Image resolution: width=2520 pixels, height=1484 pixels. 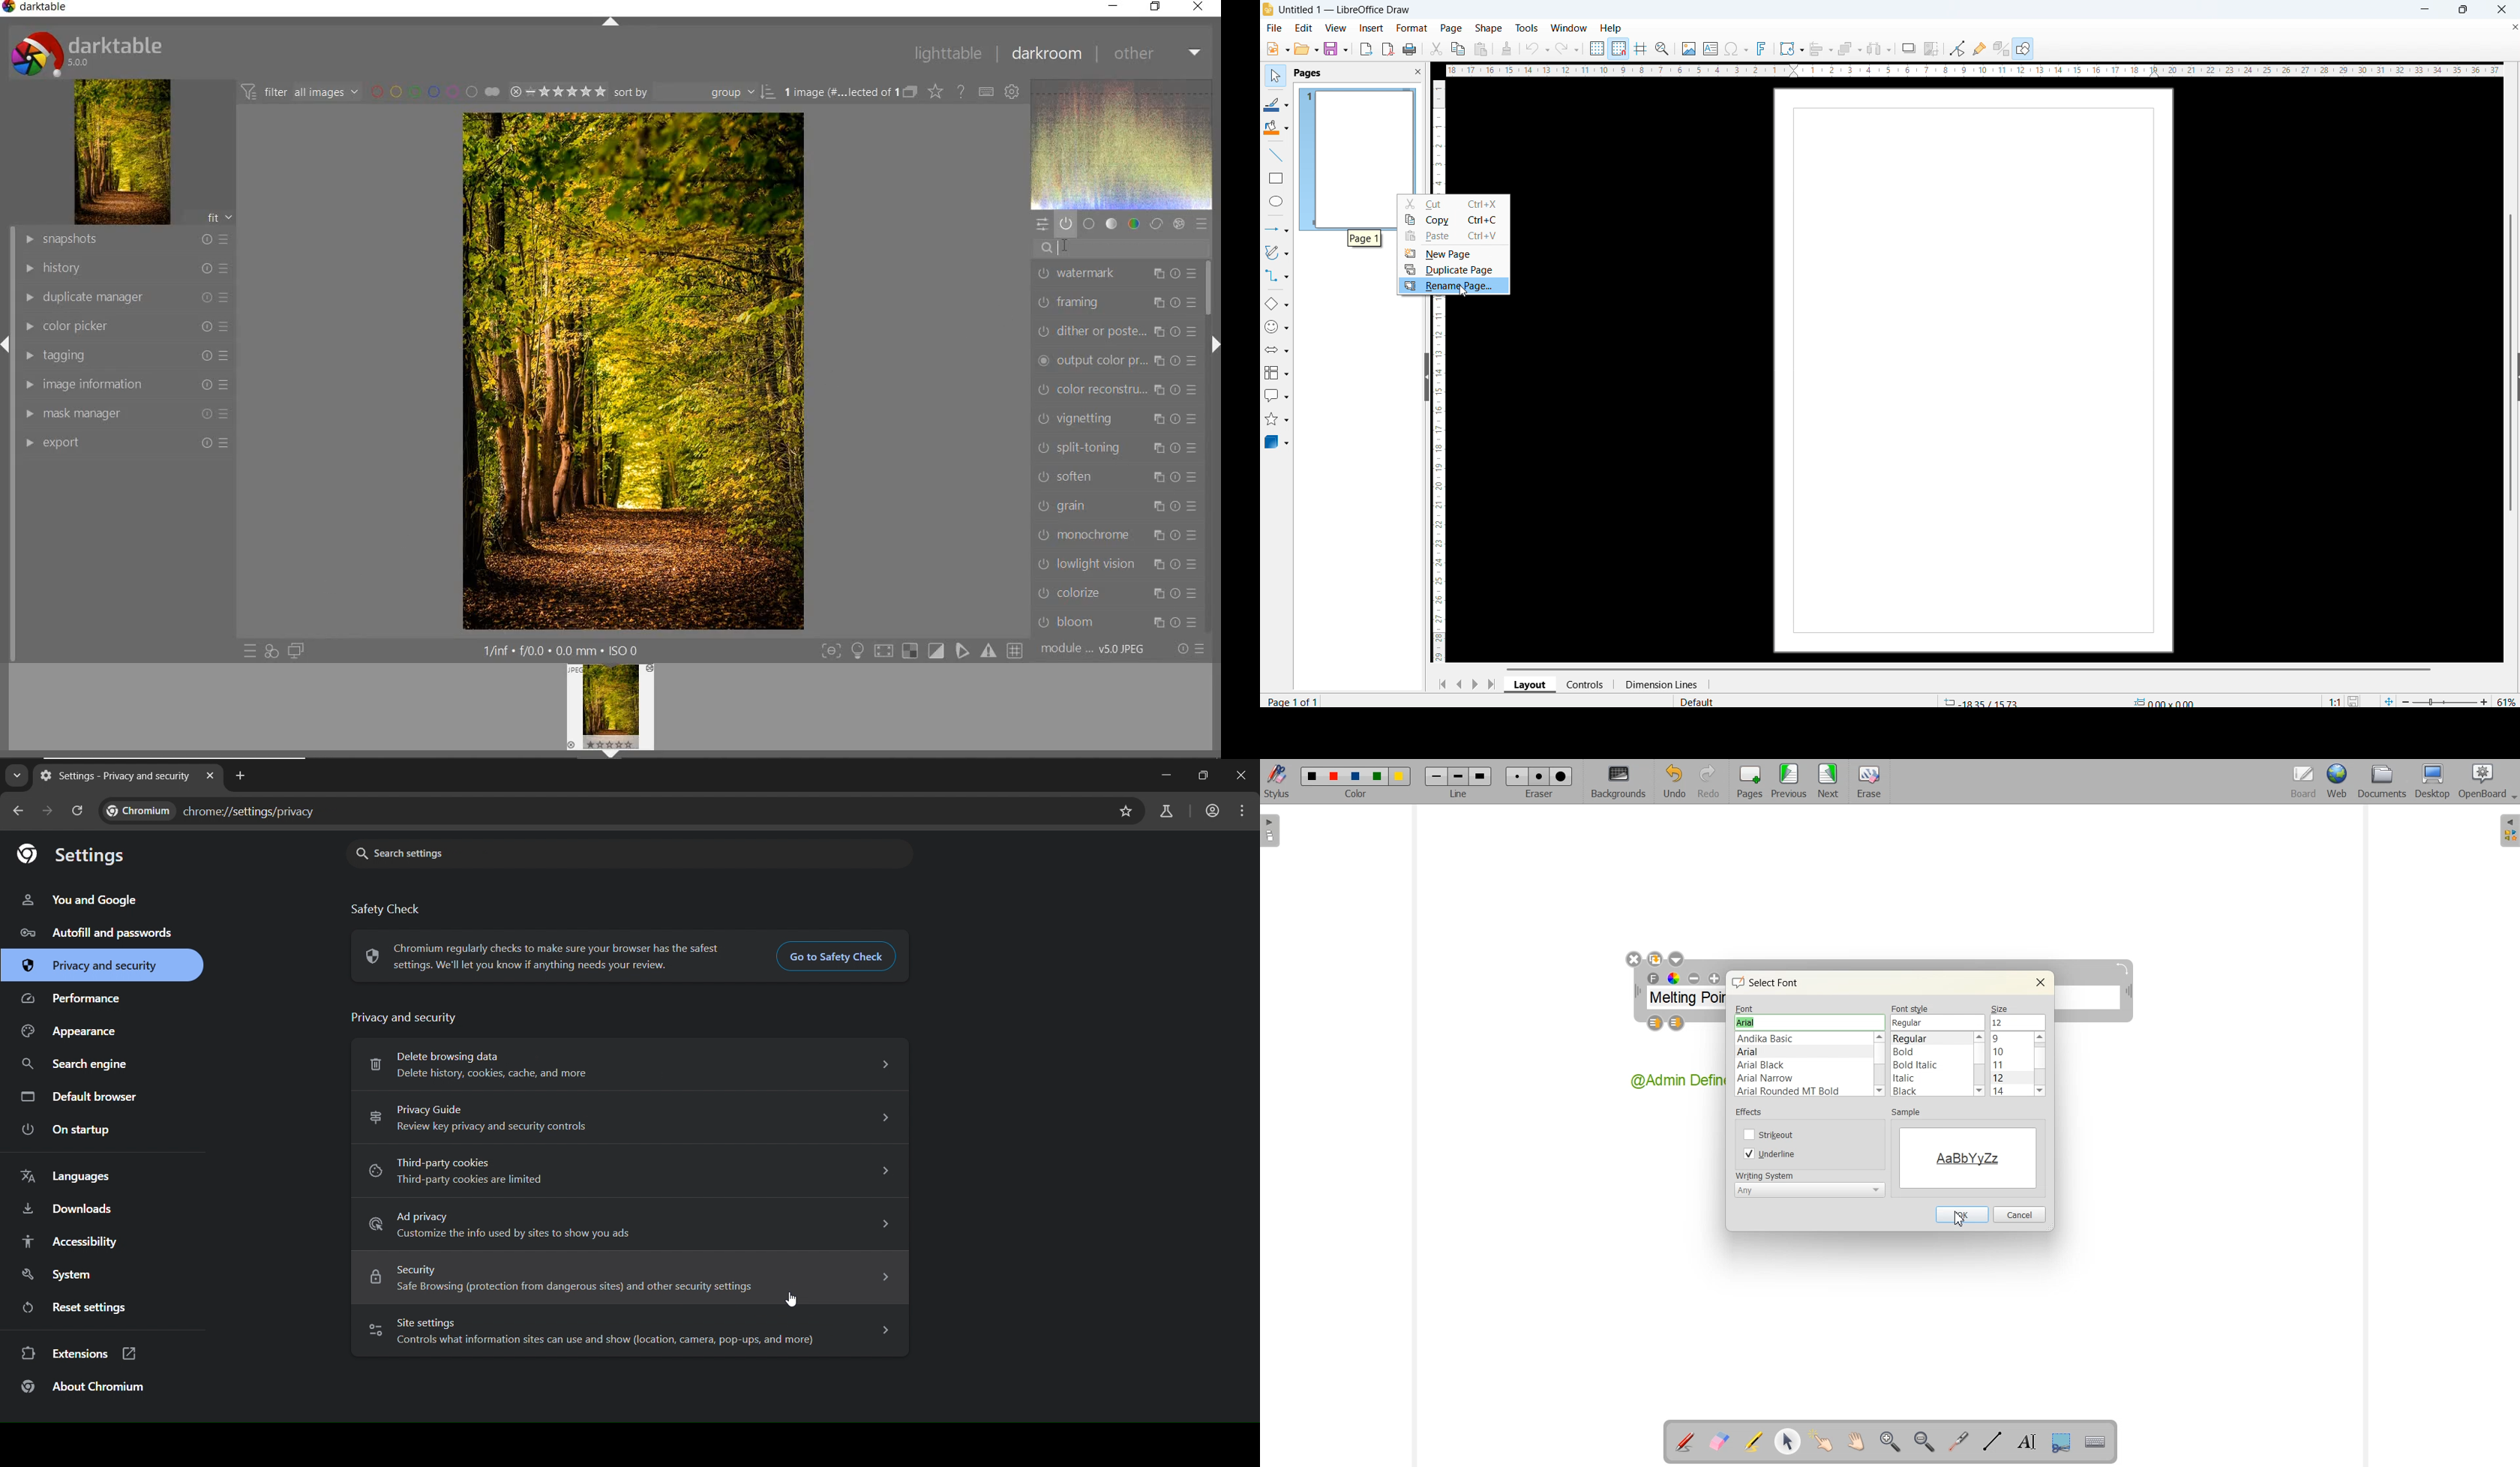 I want to click on symbol shapes, so click(x=1276, y=327).